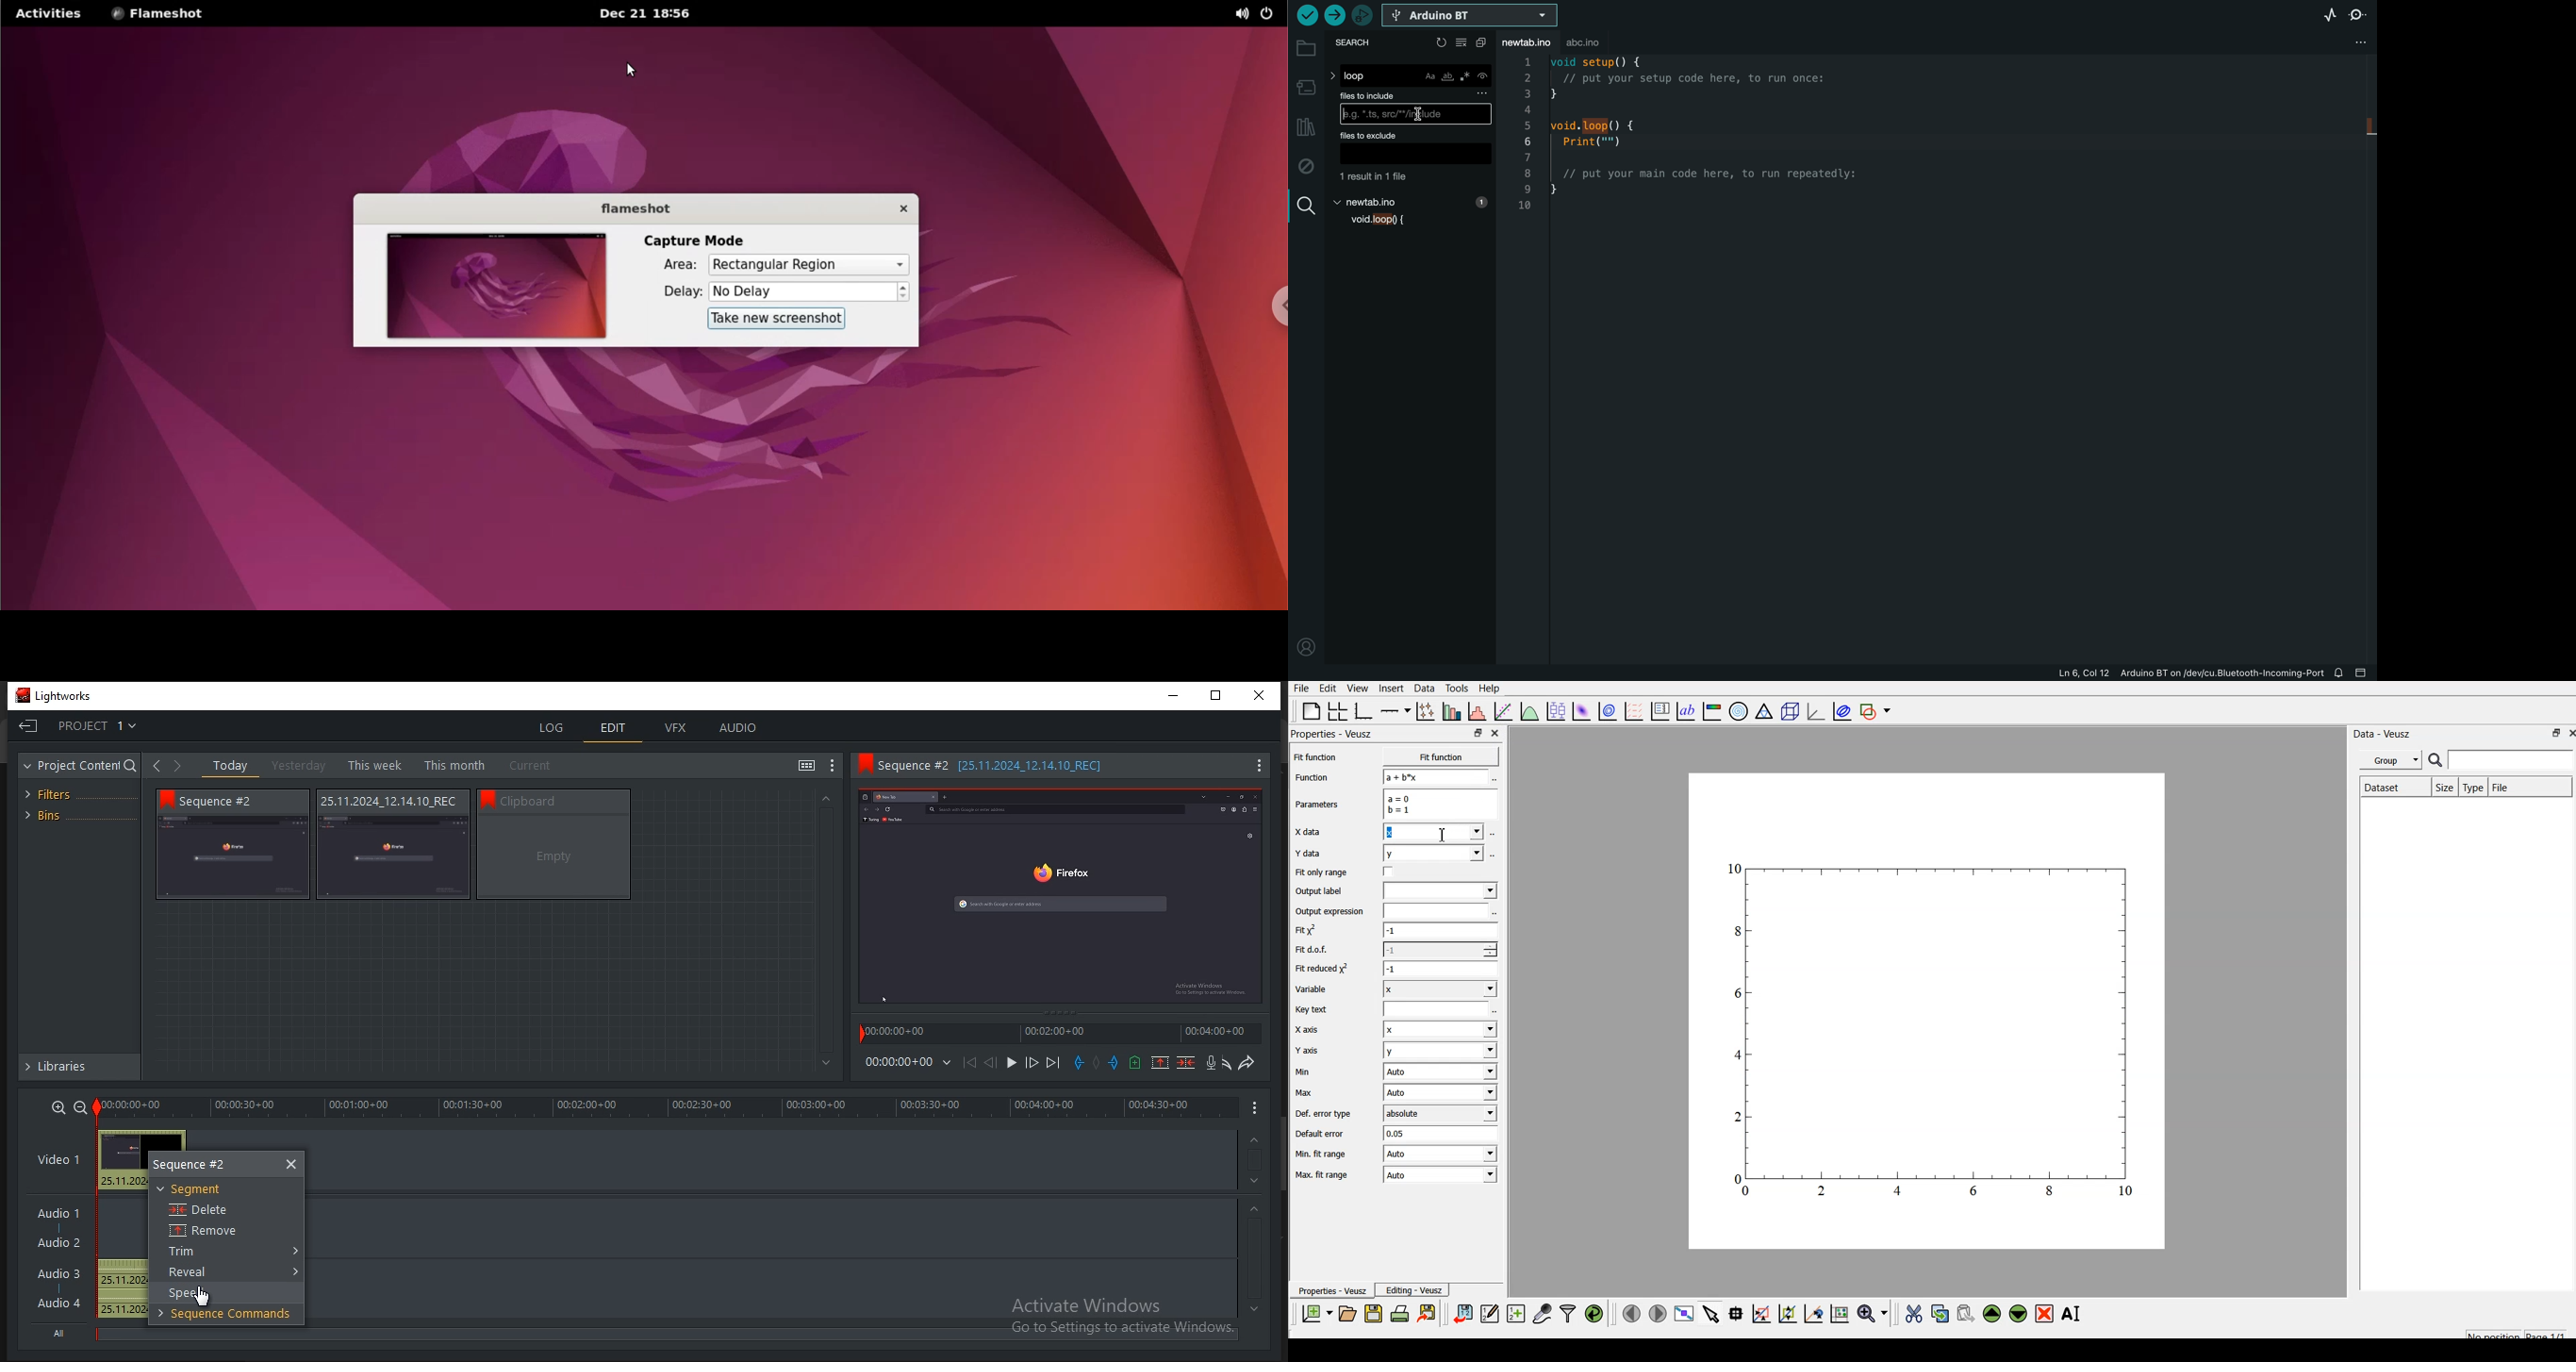 The width and height of the screenshot is (2576, 1372). Describe the element at coordinates (1248, 1062) in the screenshot. I see `redo` at that location.